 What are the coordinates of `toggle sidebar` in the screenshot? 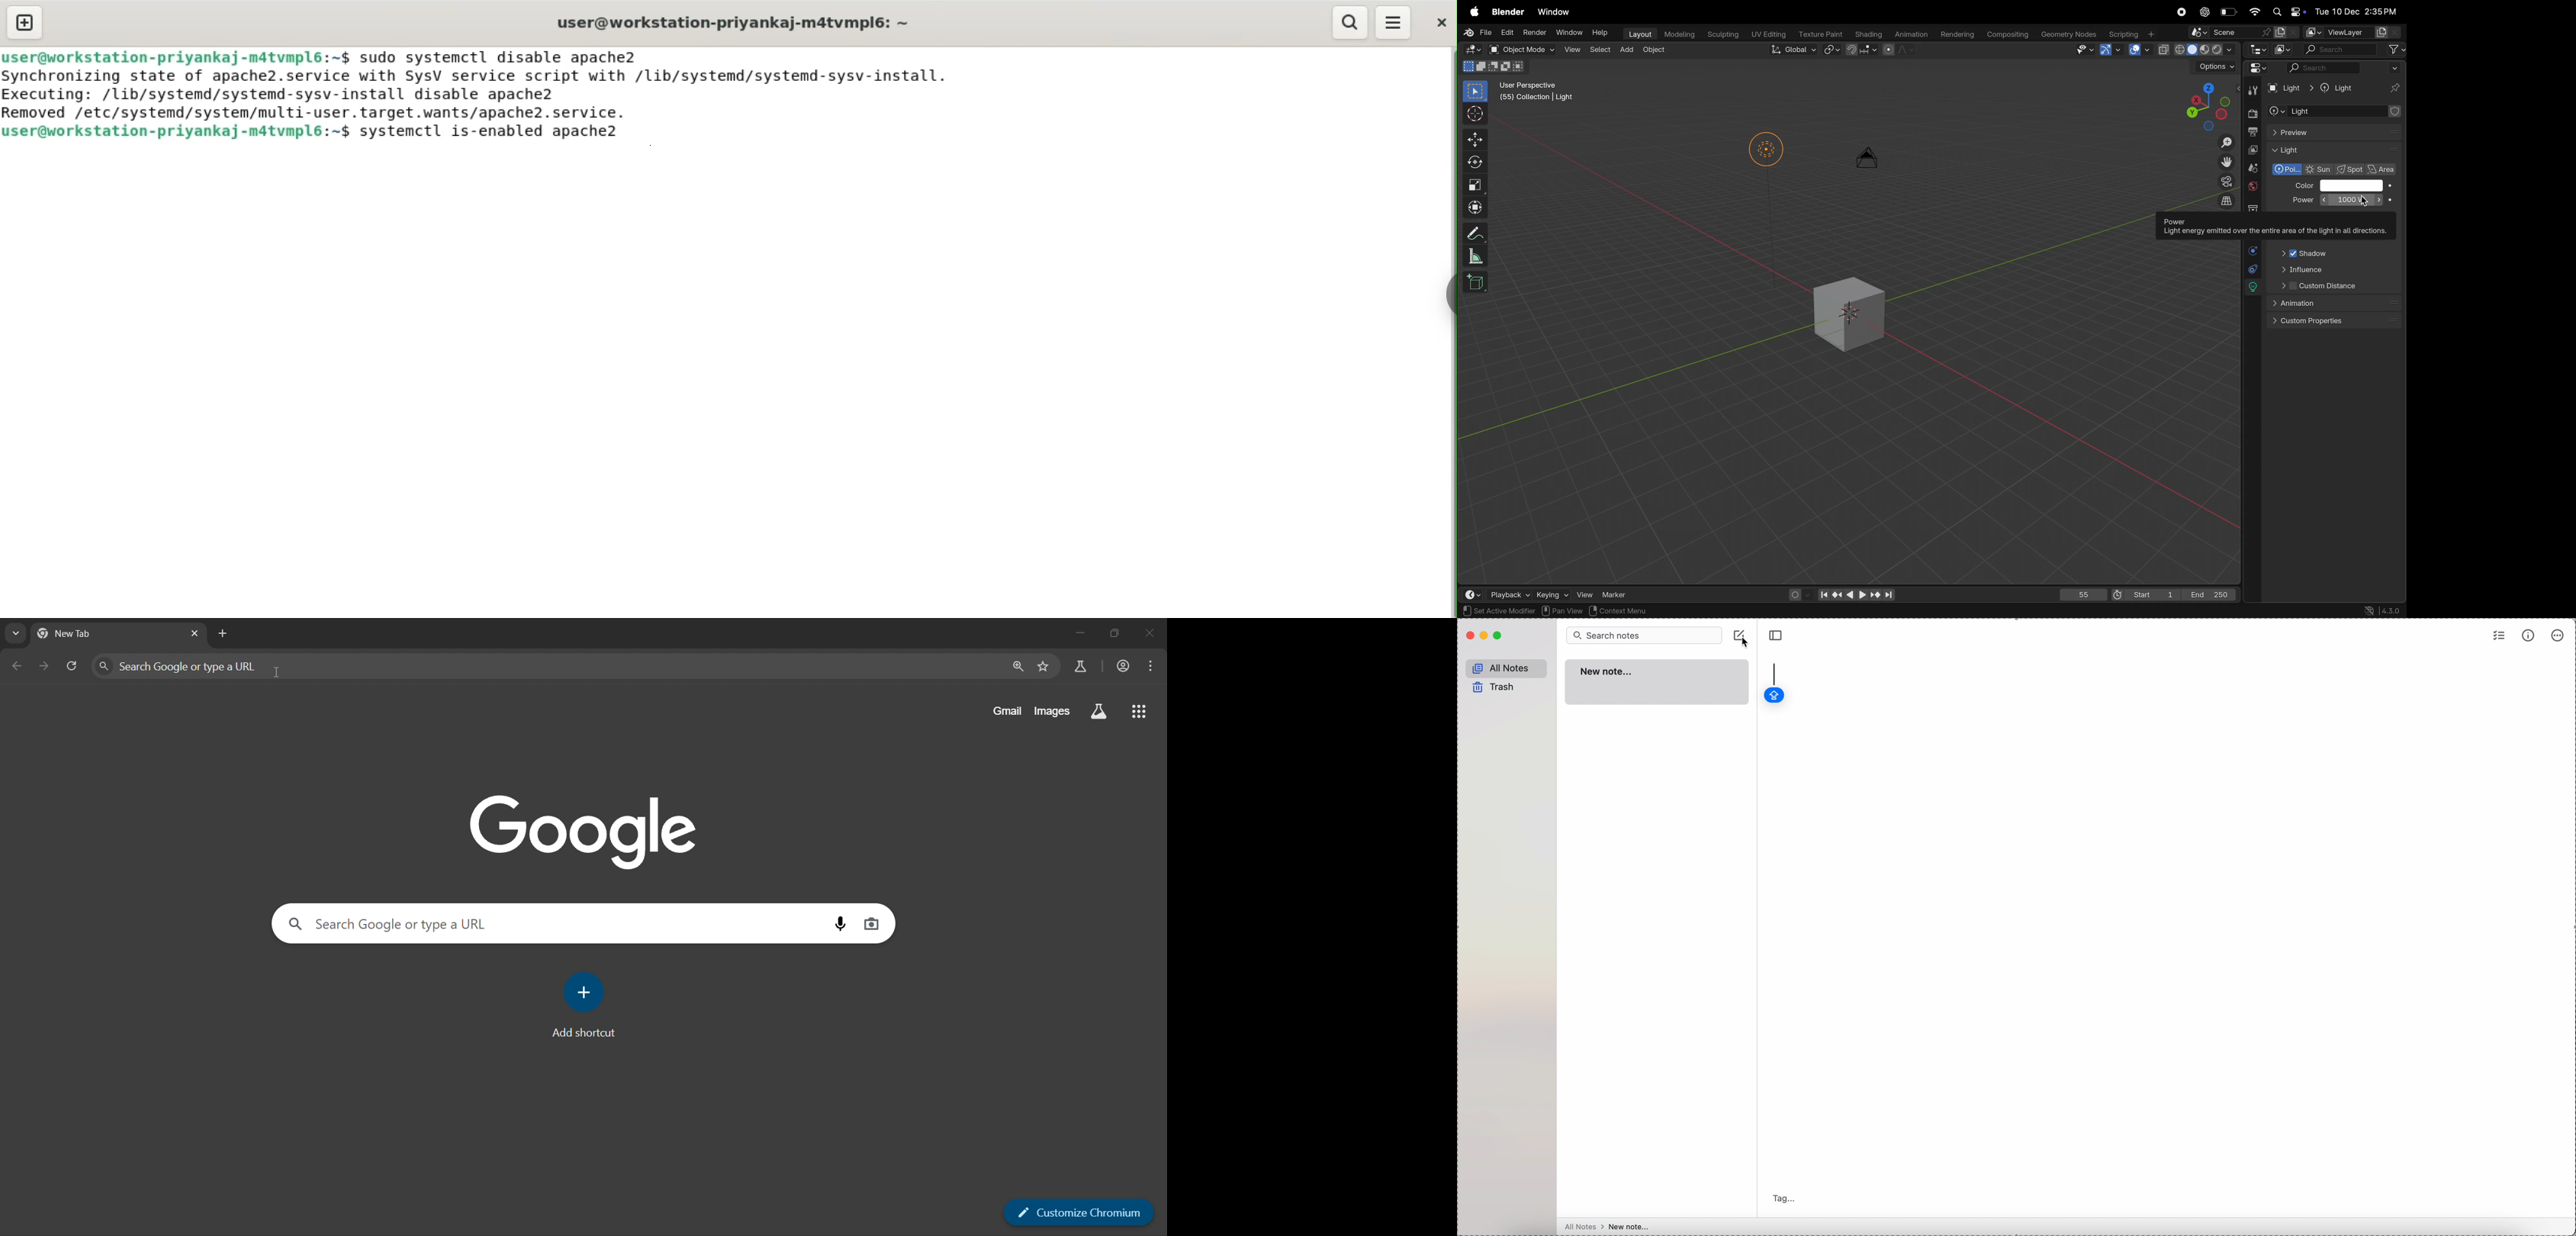 It's located at (1776, 636).